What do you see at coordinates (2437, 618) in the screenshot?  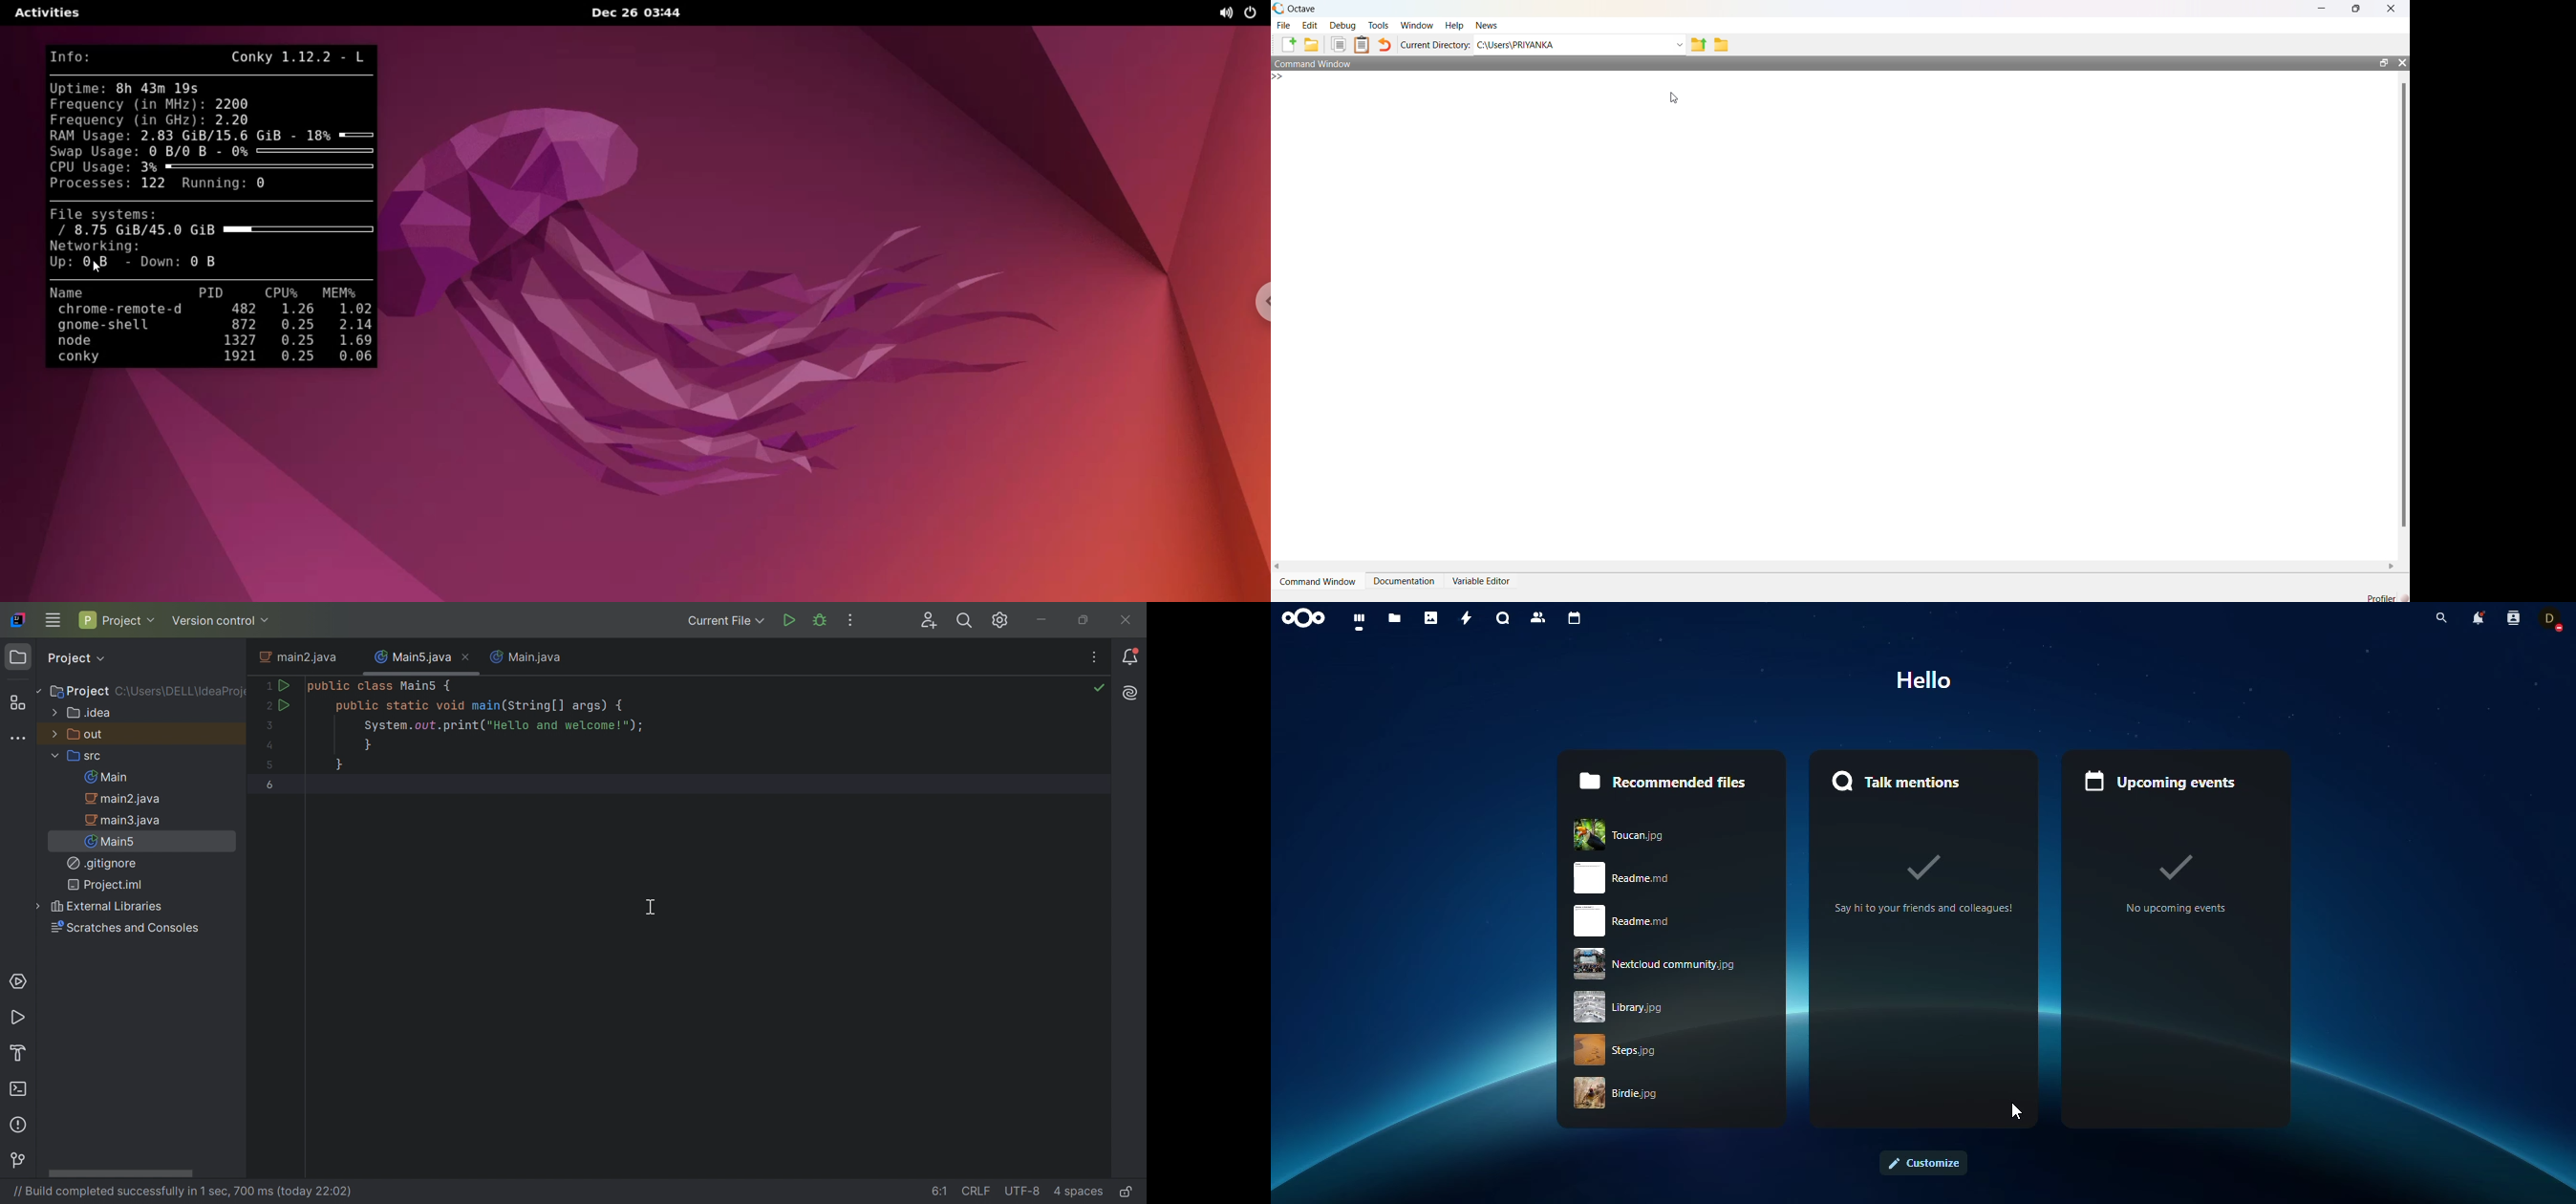 I see `search` at bounding box center [2437, 618].